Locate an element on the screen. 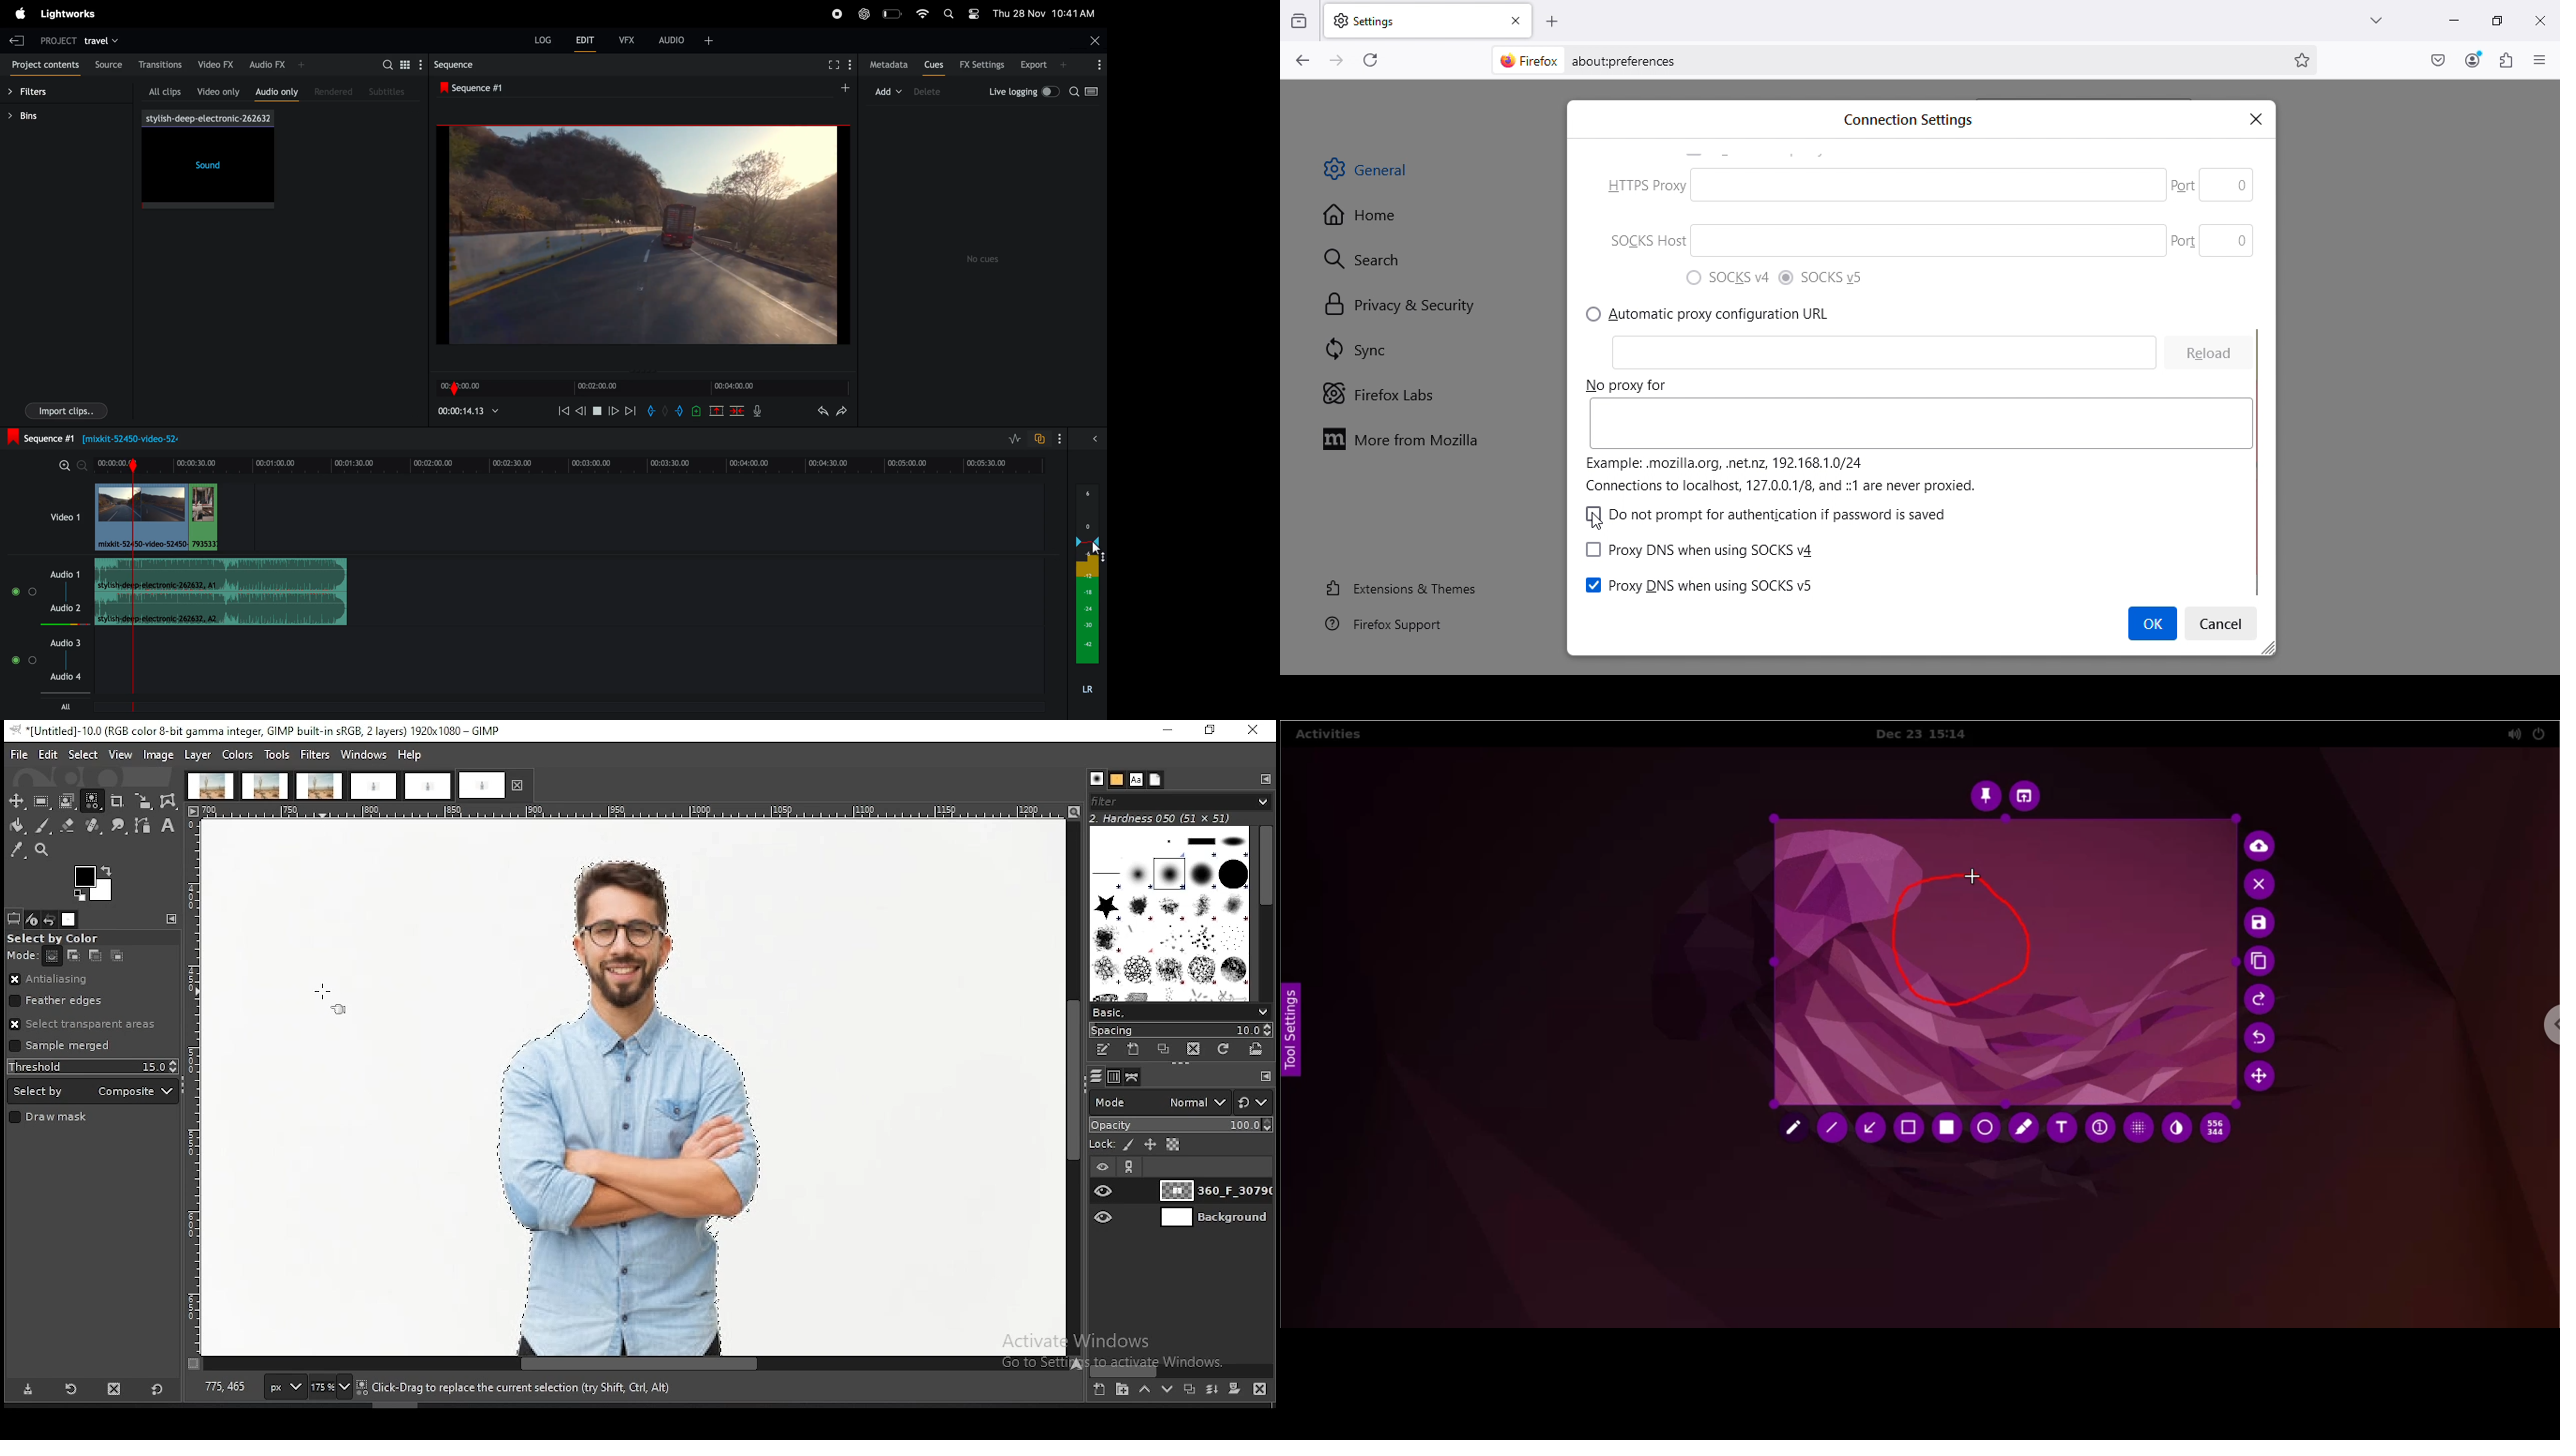 The image size is (2576, 1456). Audio 2 is located at coordinates (68, 610).